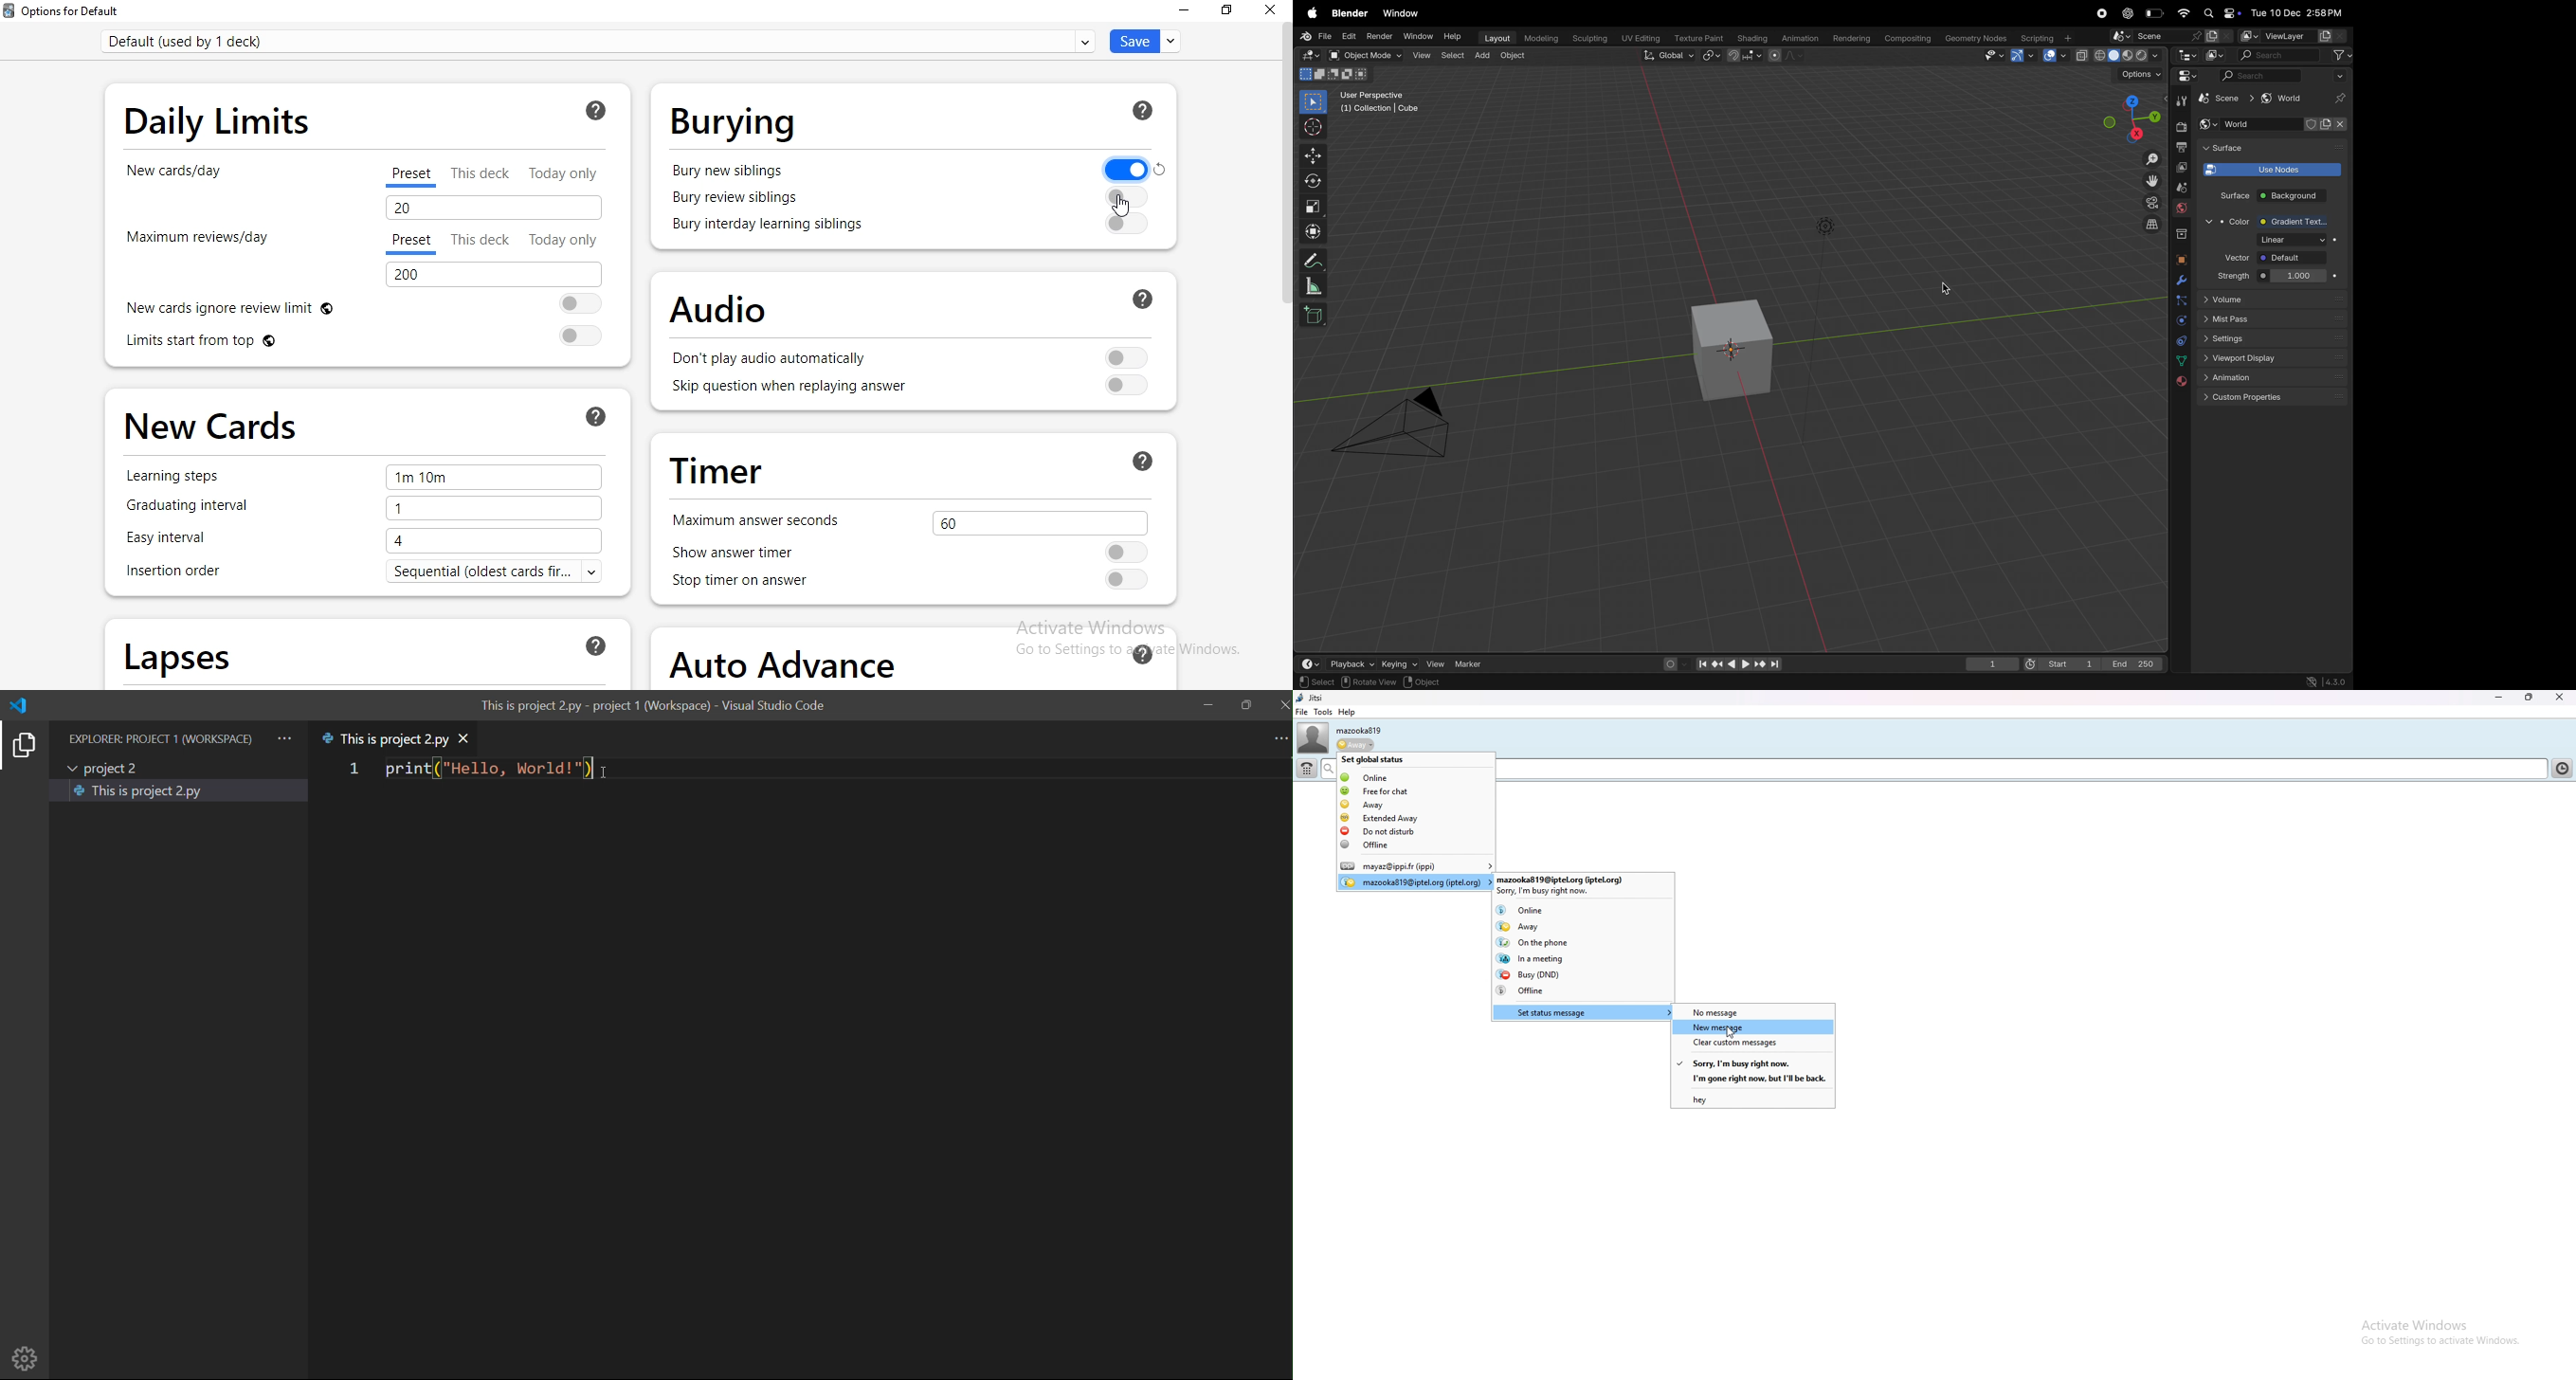  What do you see at coordinates (505, 572) in the screenshot?
I see `sequential (oldest cards..` at bounding box center [505, 572].